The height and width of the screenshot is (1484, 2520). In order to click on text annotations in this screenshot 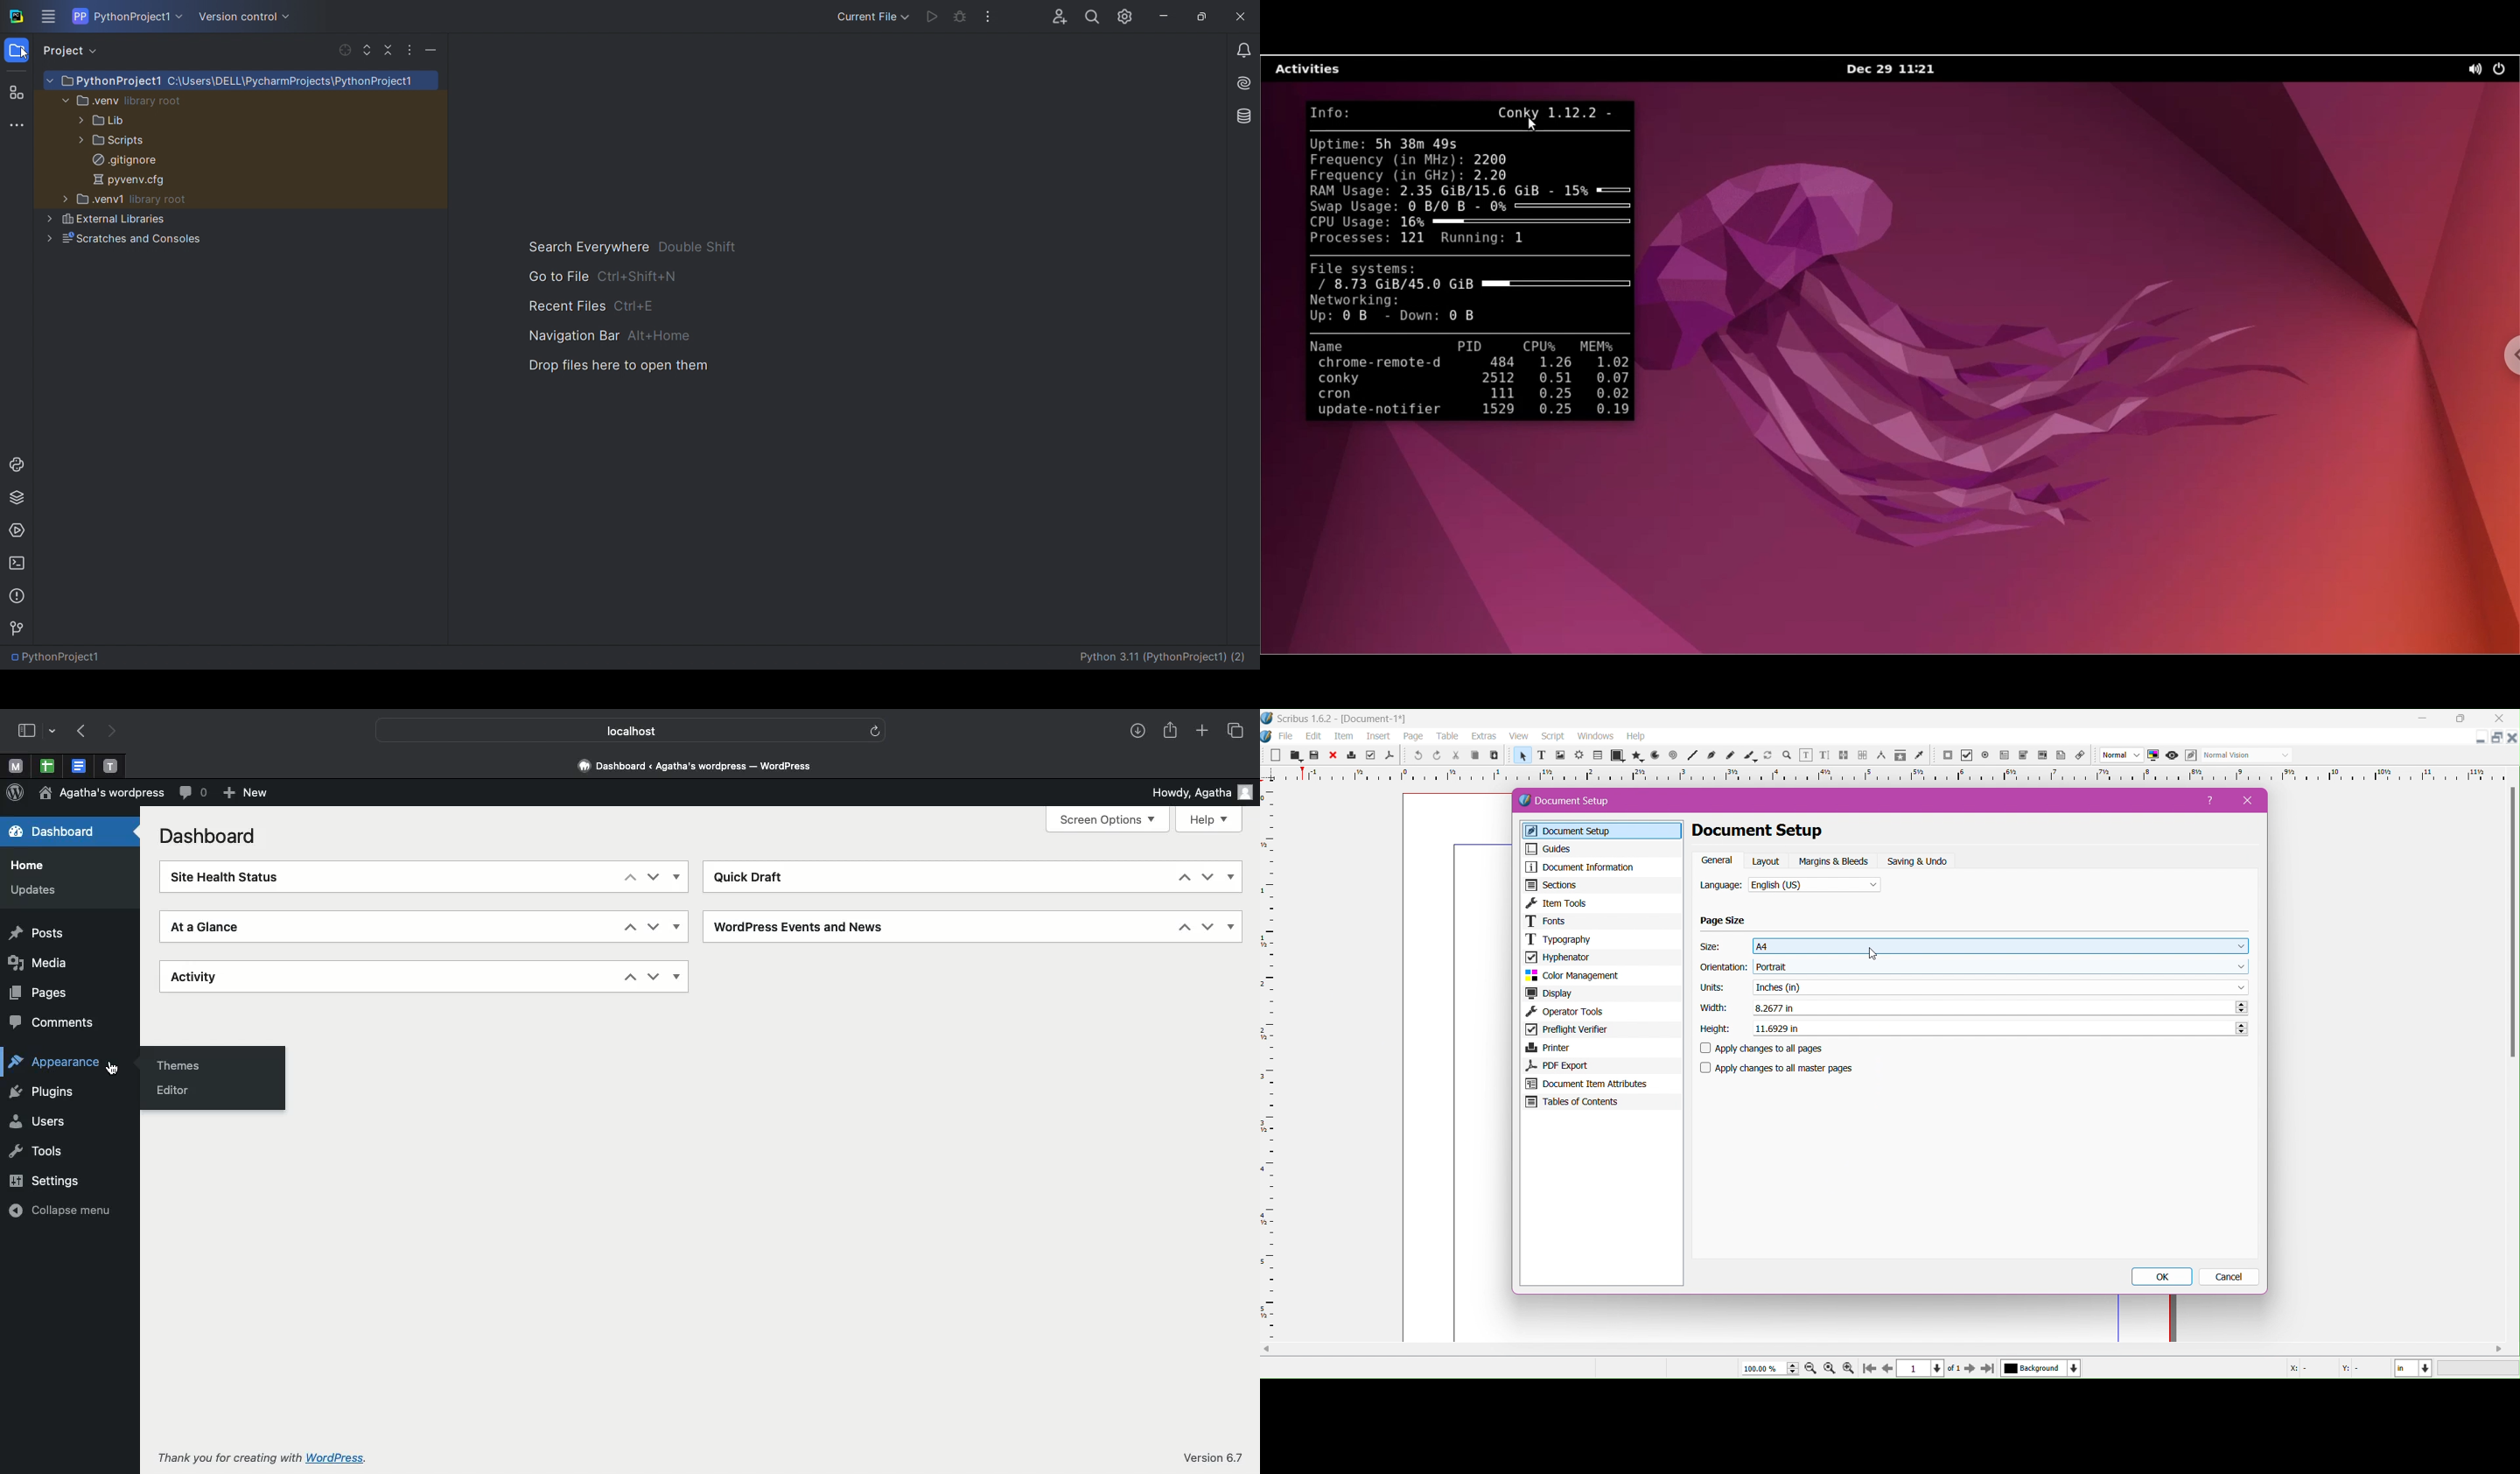, I will do `click(2063, 756)`.